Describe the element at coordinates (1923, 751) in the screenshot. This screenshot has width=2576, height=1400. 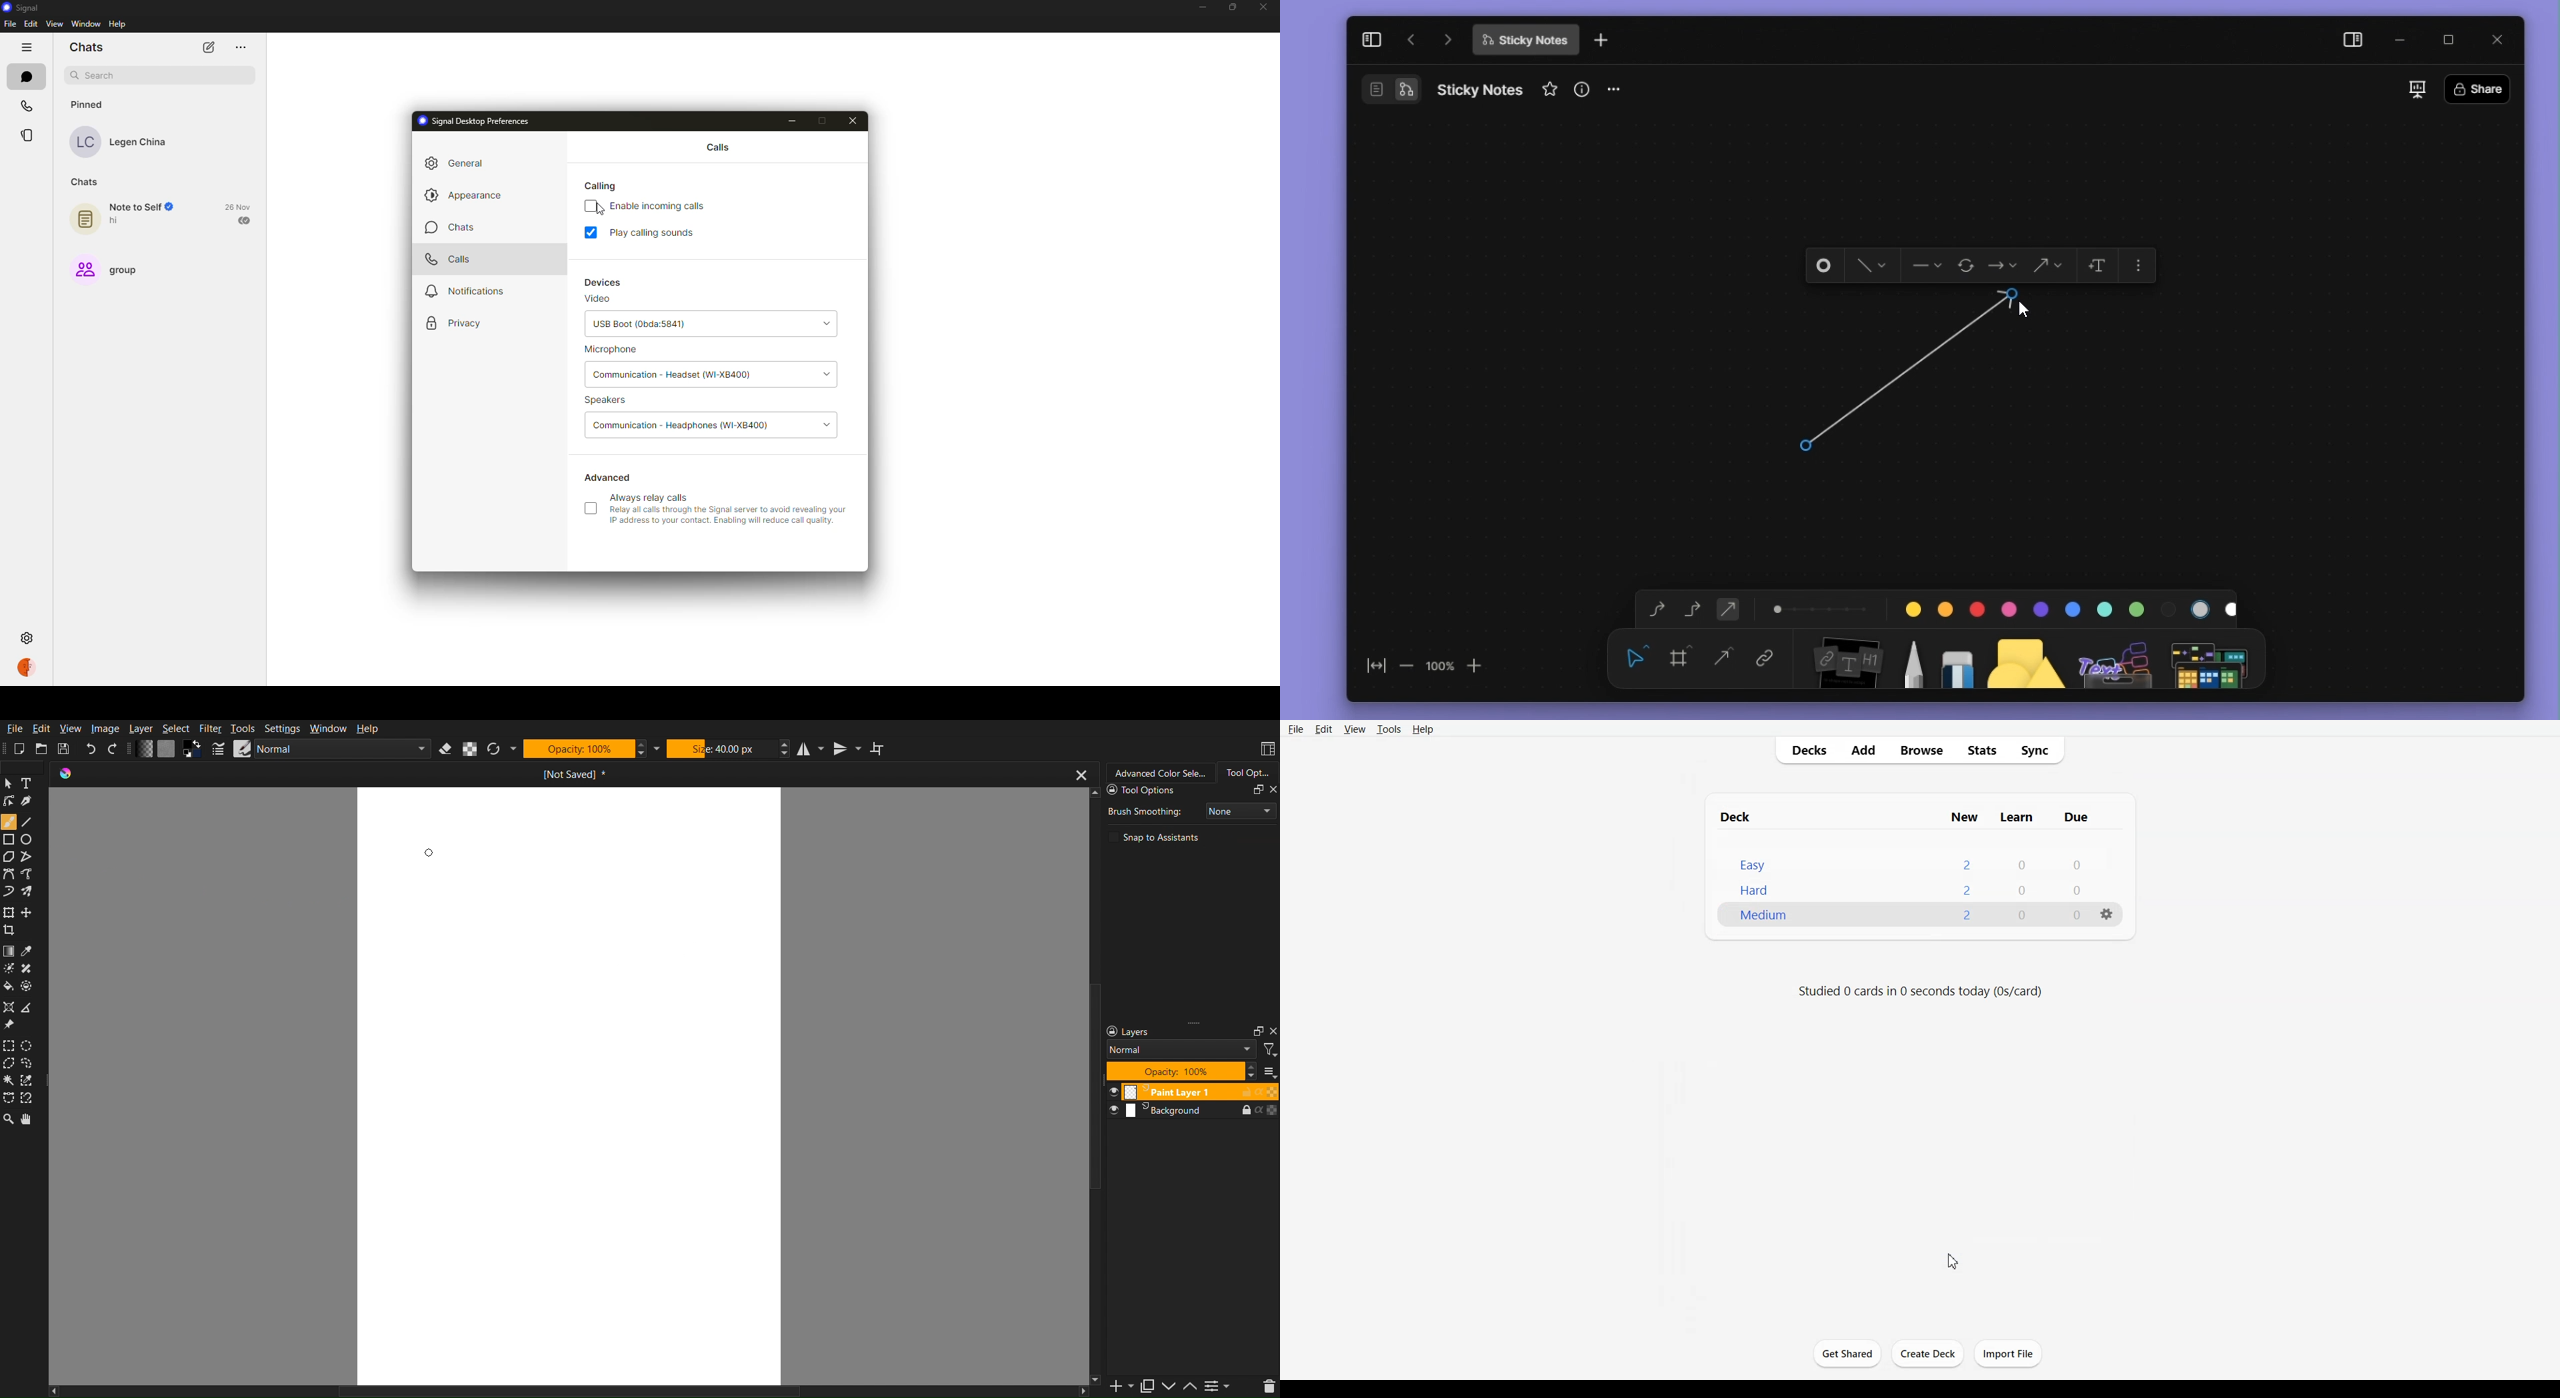
I see `Browse` at that location.